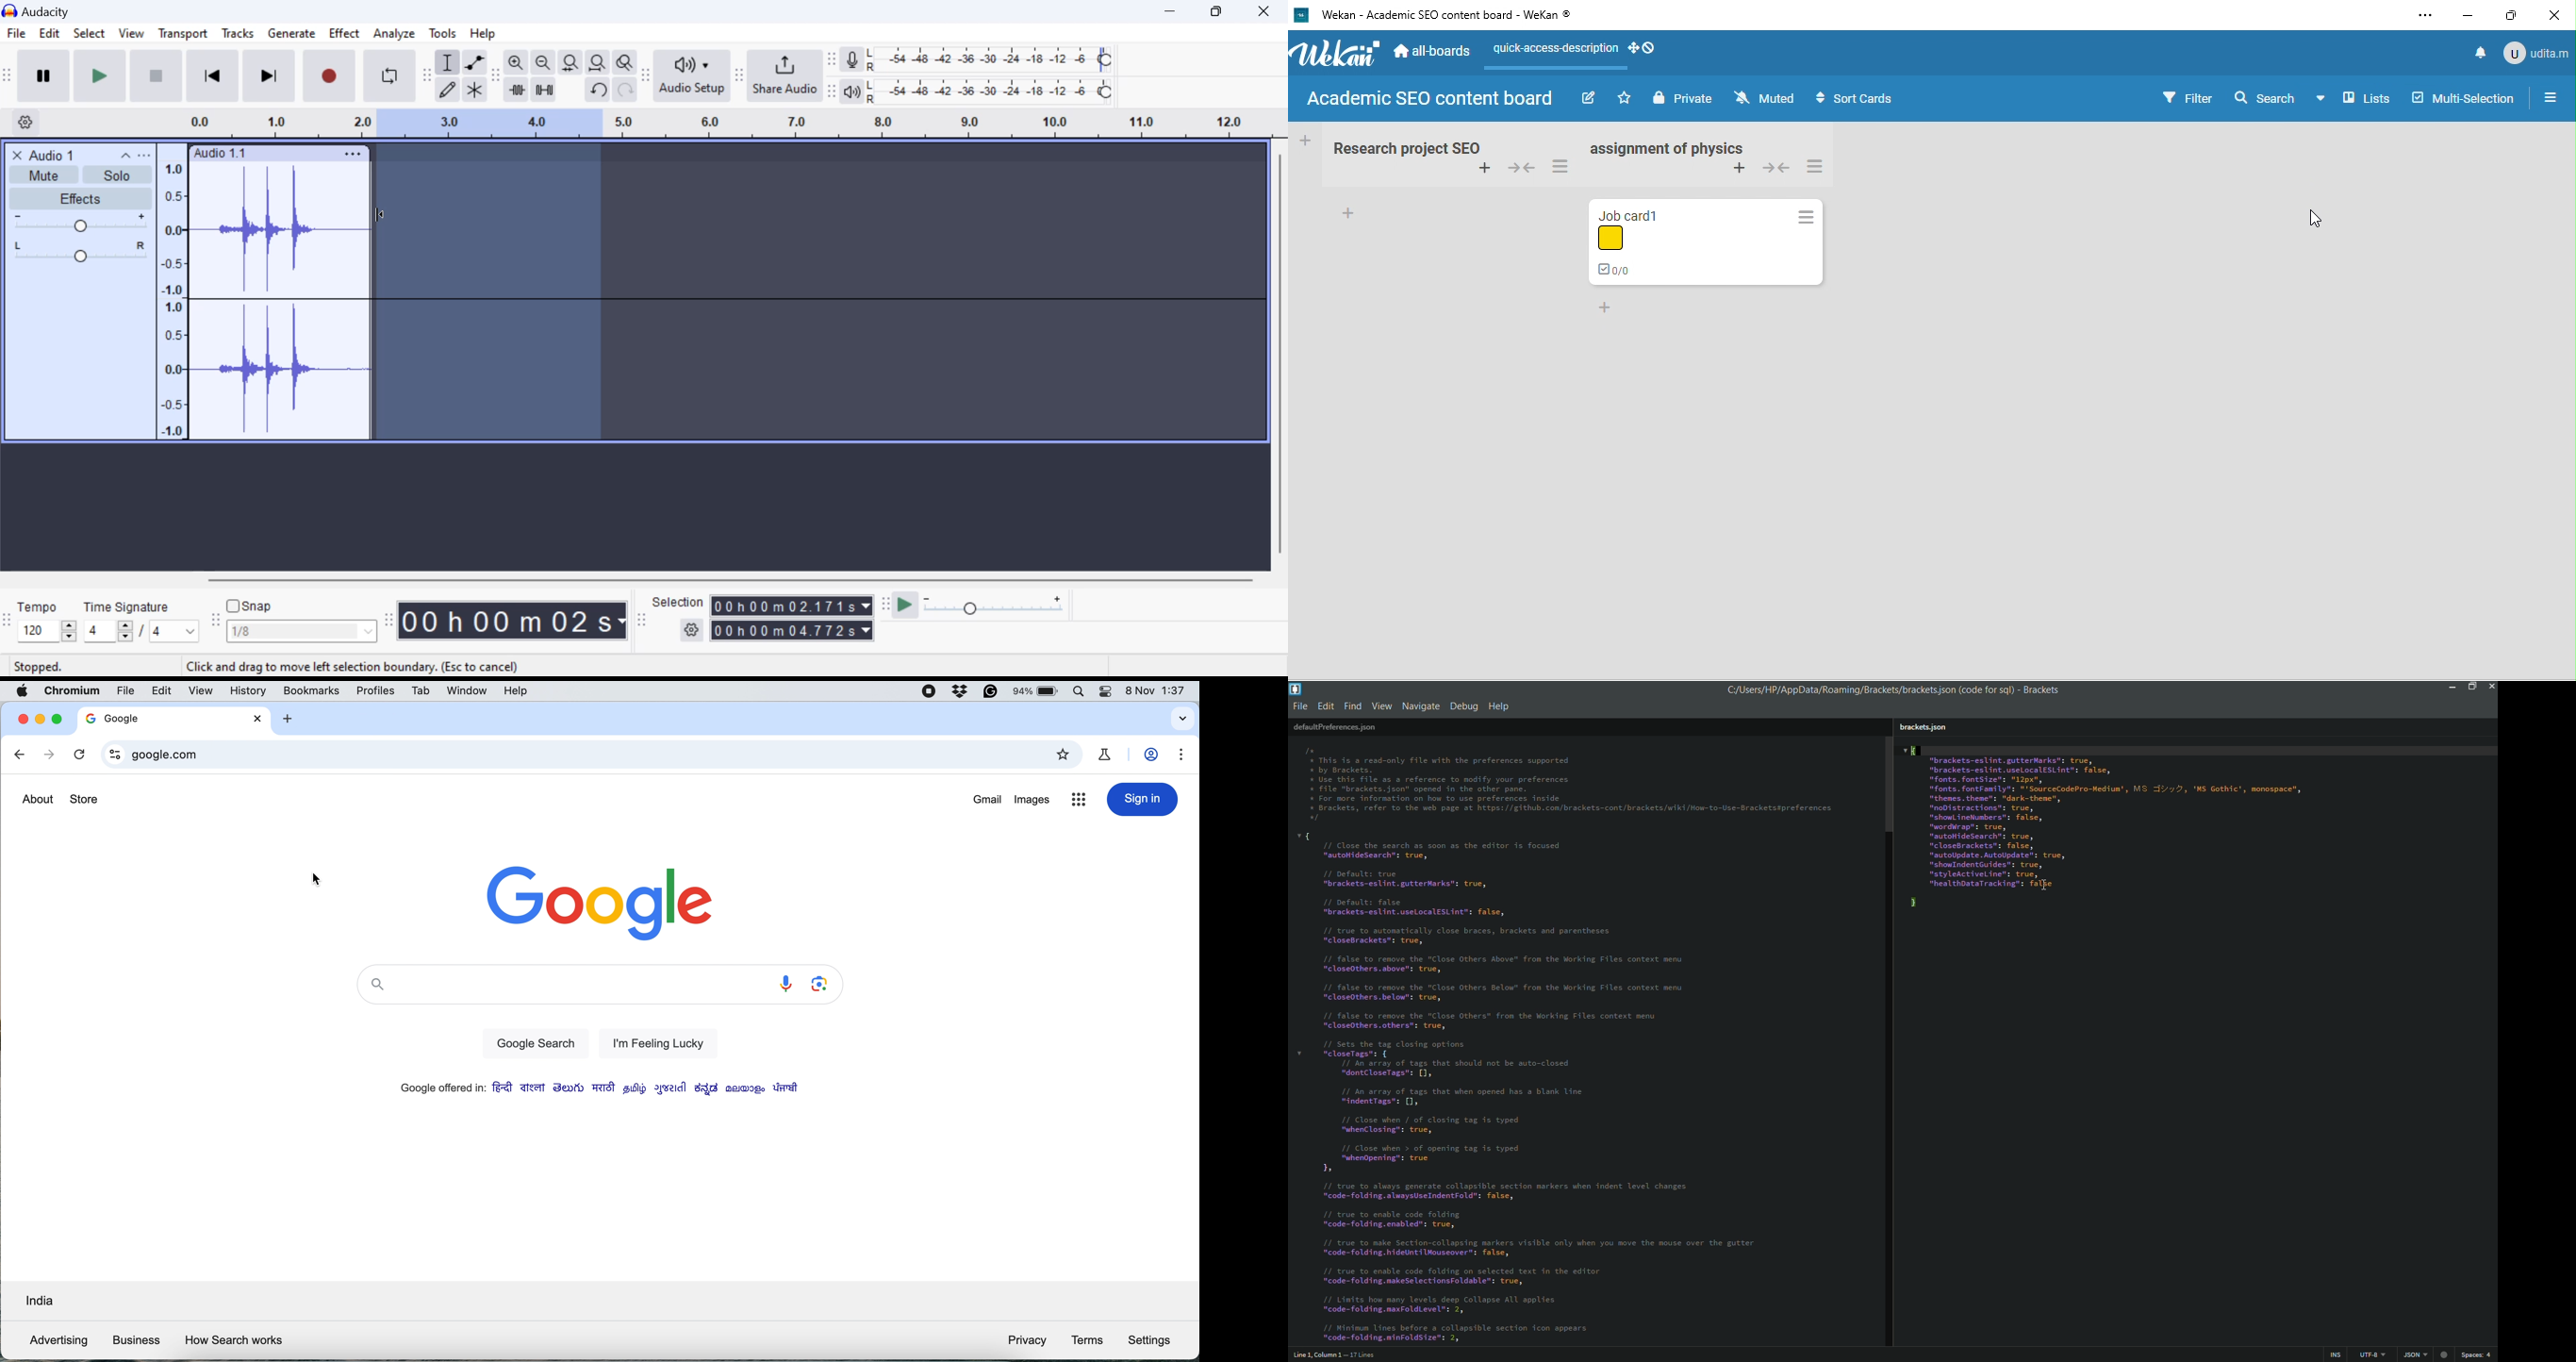  I want to click on Record, so click(327, 77).